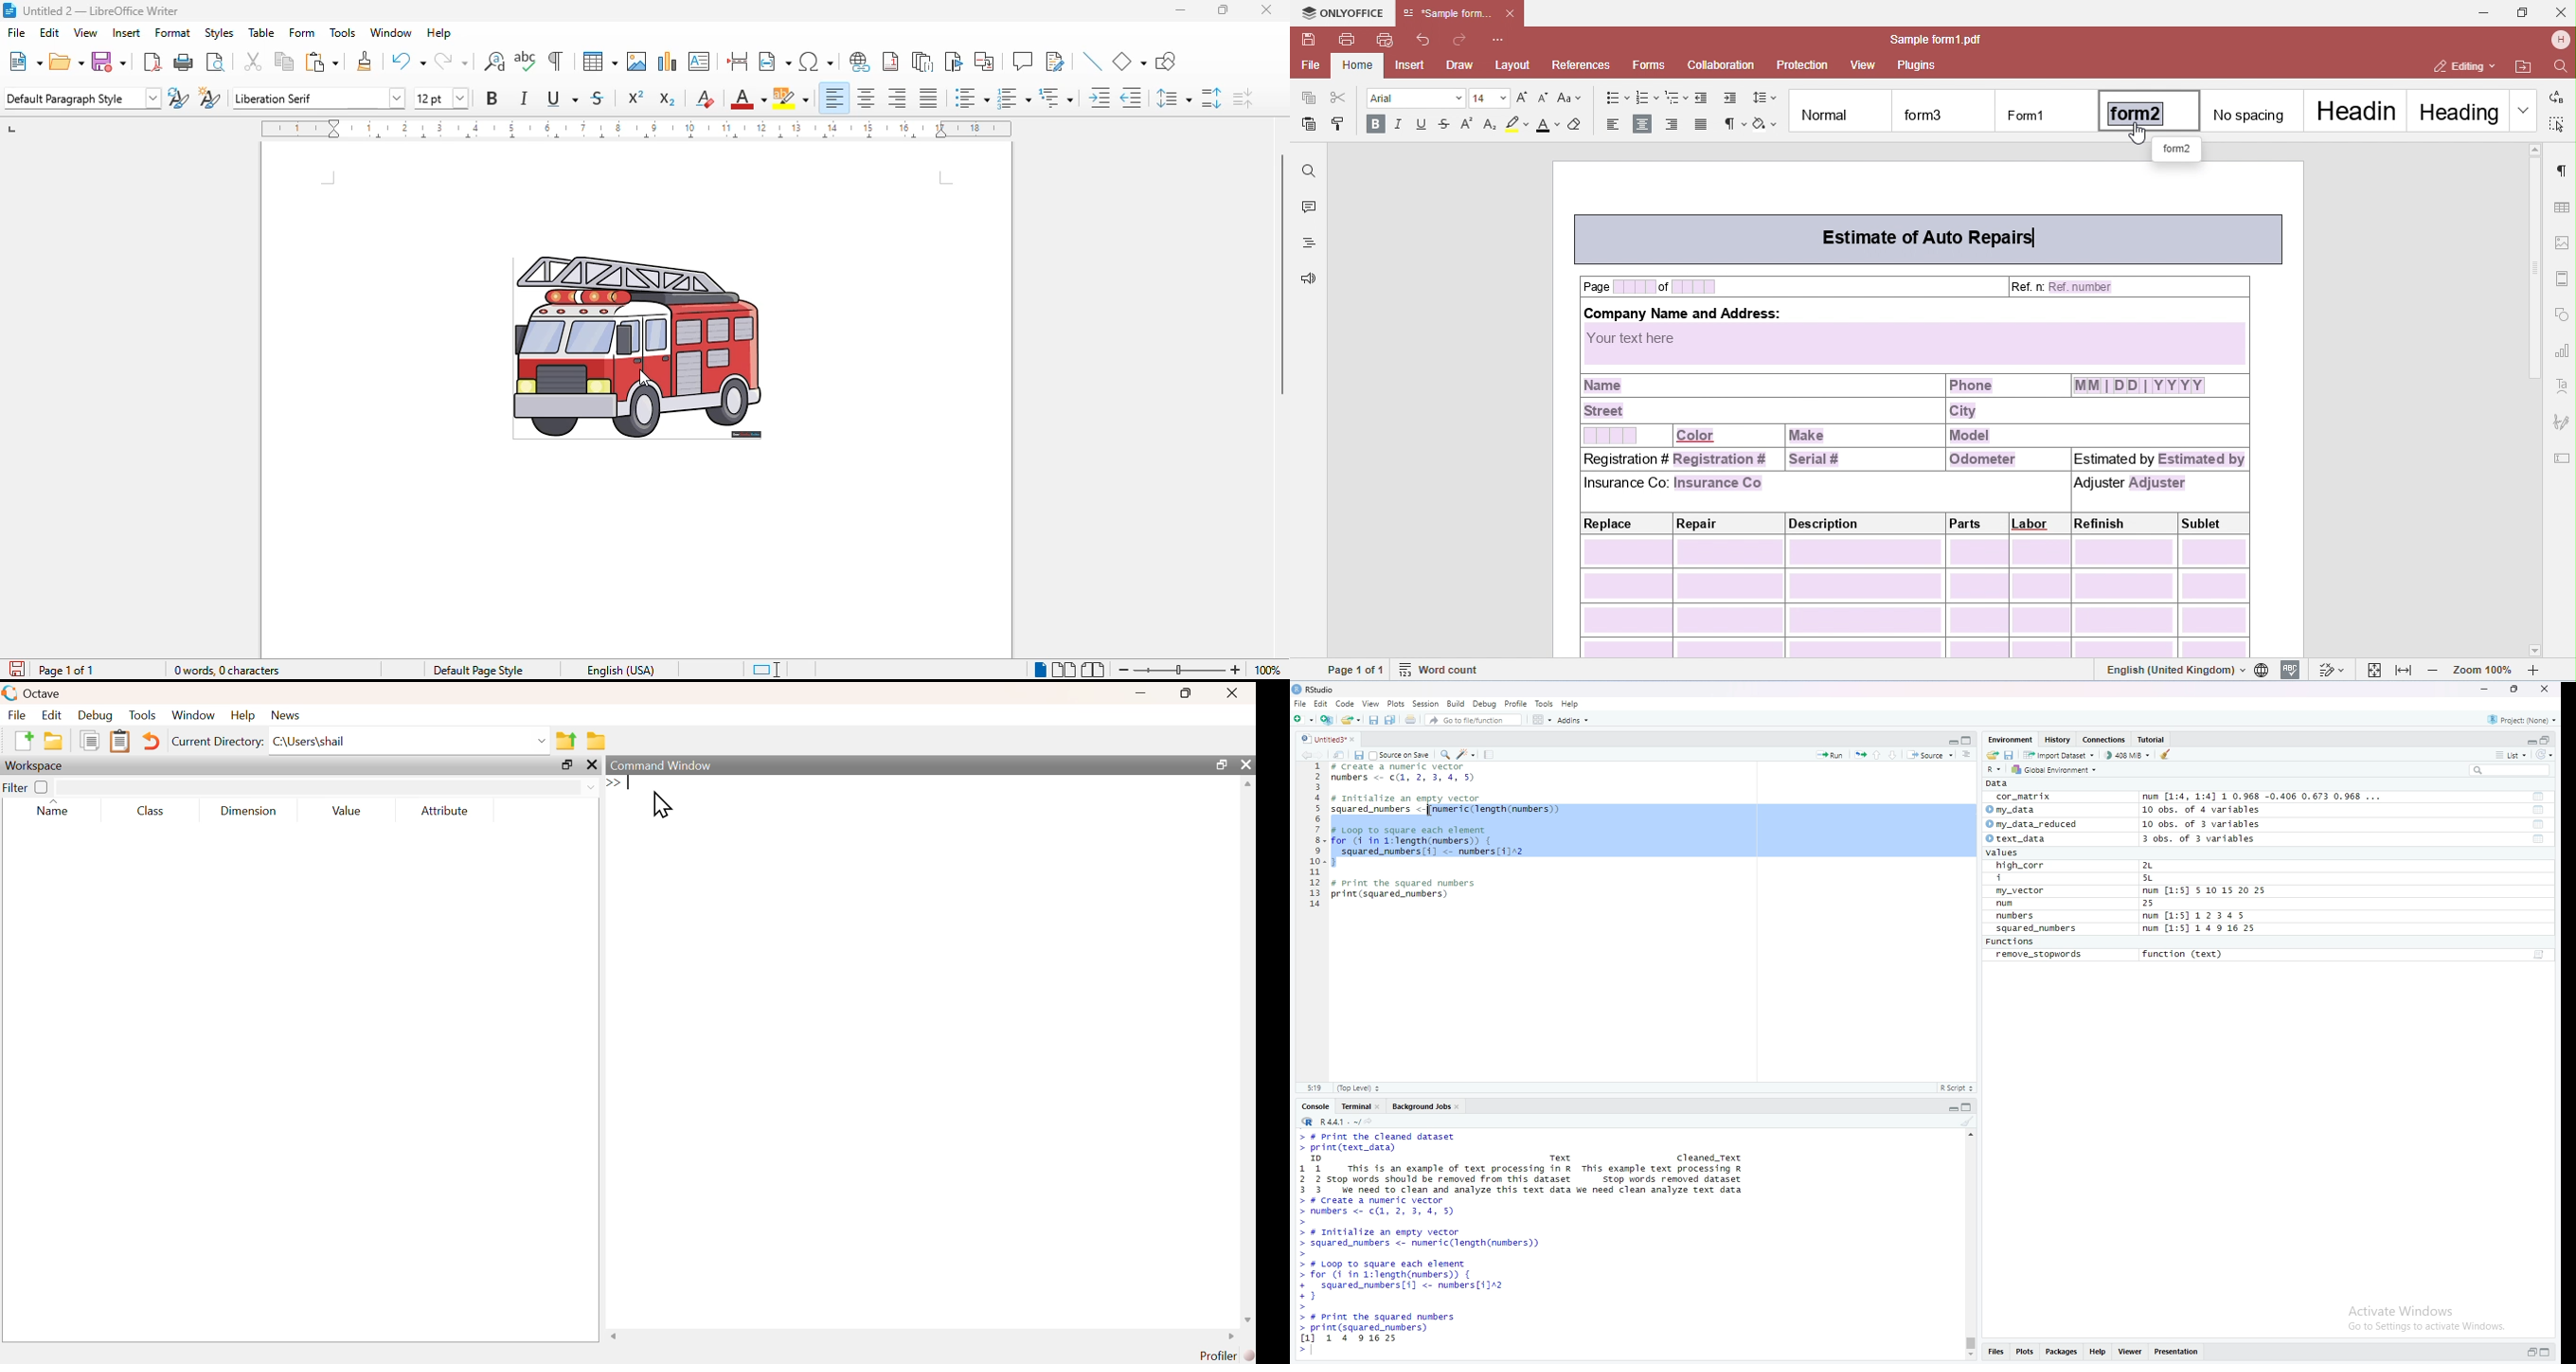 This screenshot has width=2576, height=1372. What do you see at coordinates (924, 60) in the screenshot?
I see `insert endnote` at bounding box center [924, 60].